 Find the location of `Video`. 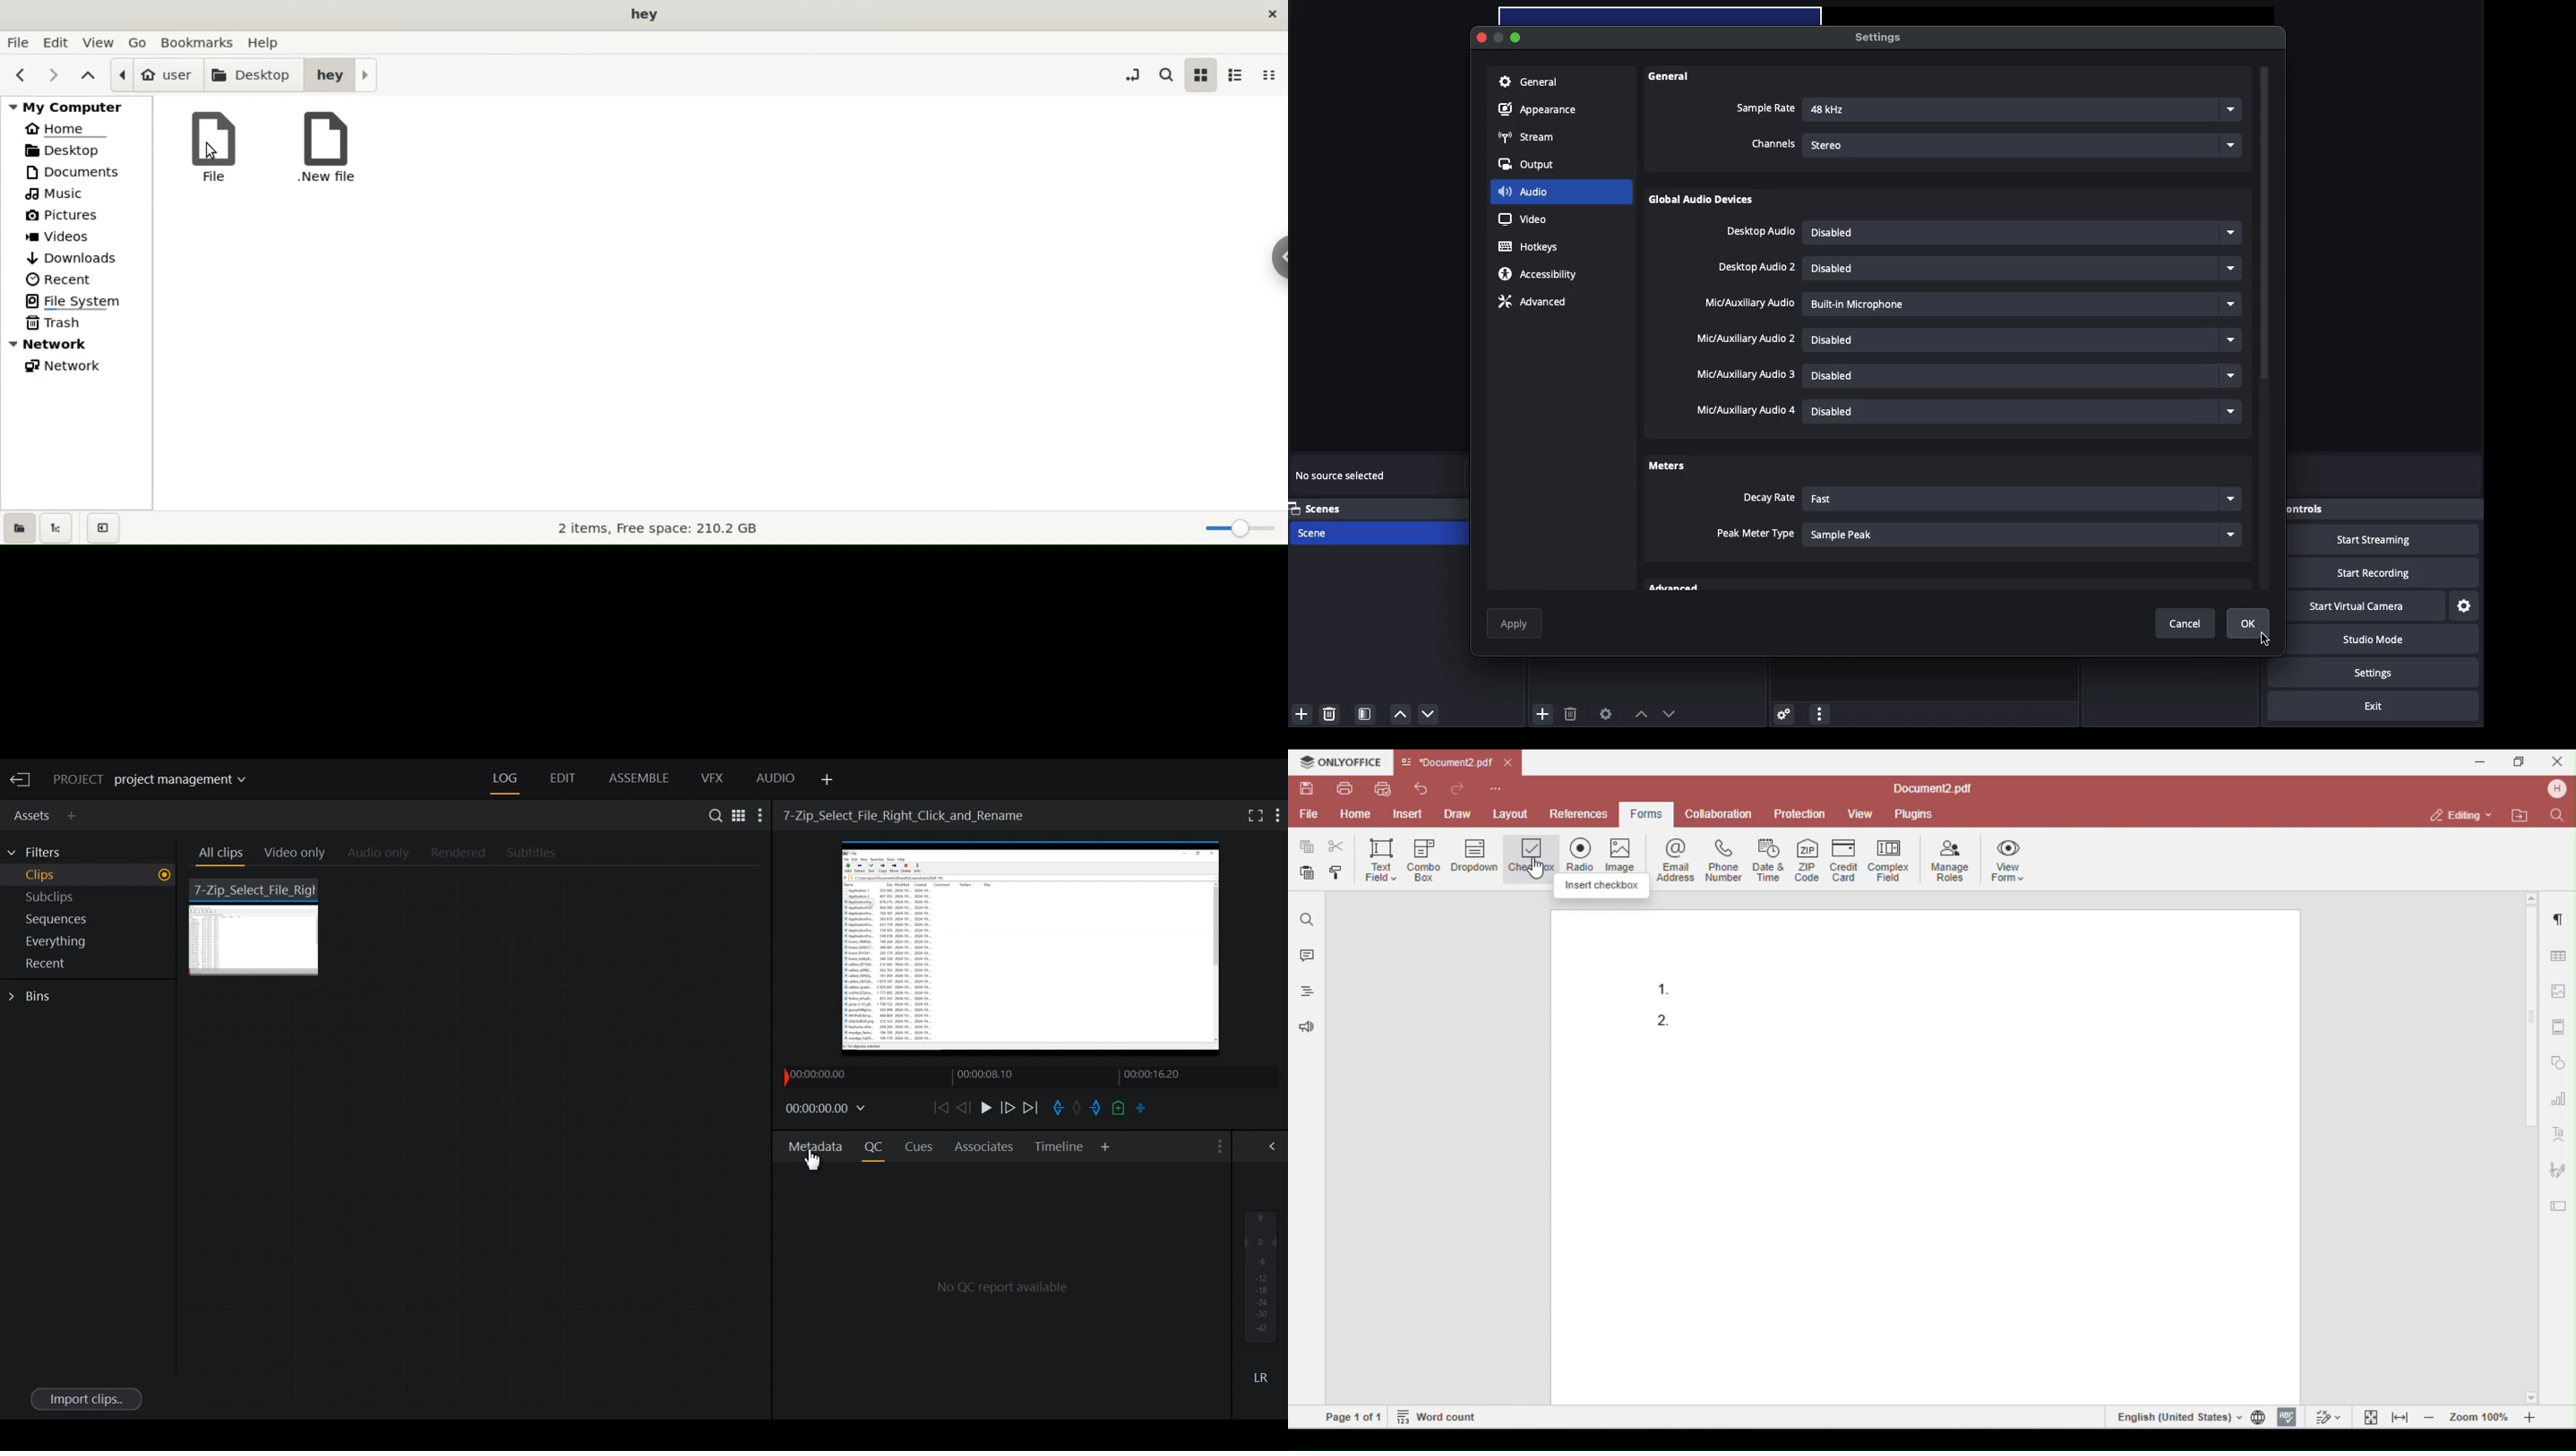

Video is located at coordinates (1523, 219).